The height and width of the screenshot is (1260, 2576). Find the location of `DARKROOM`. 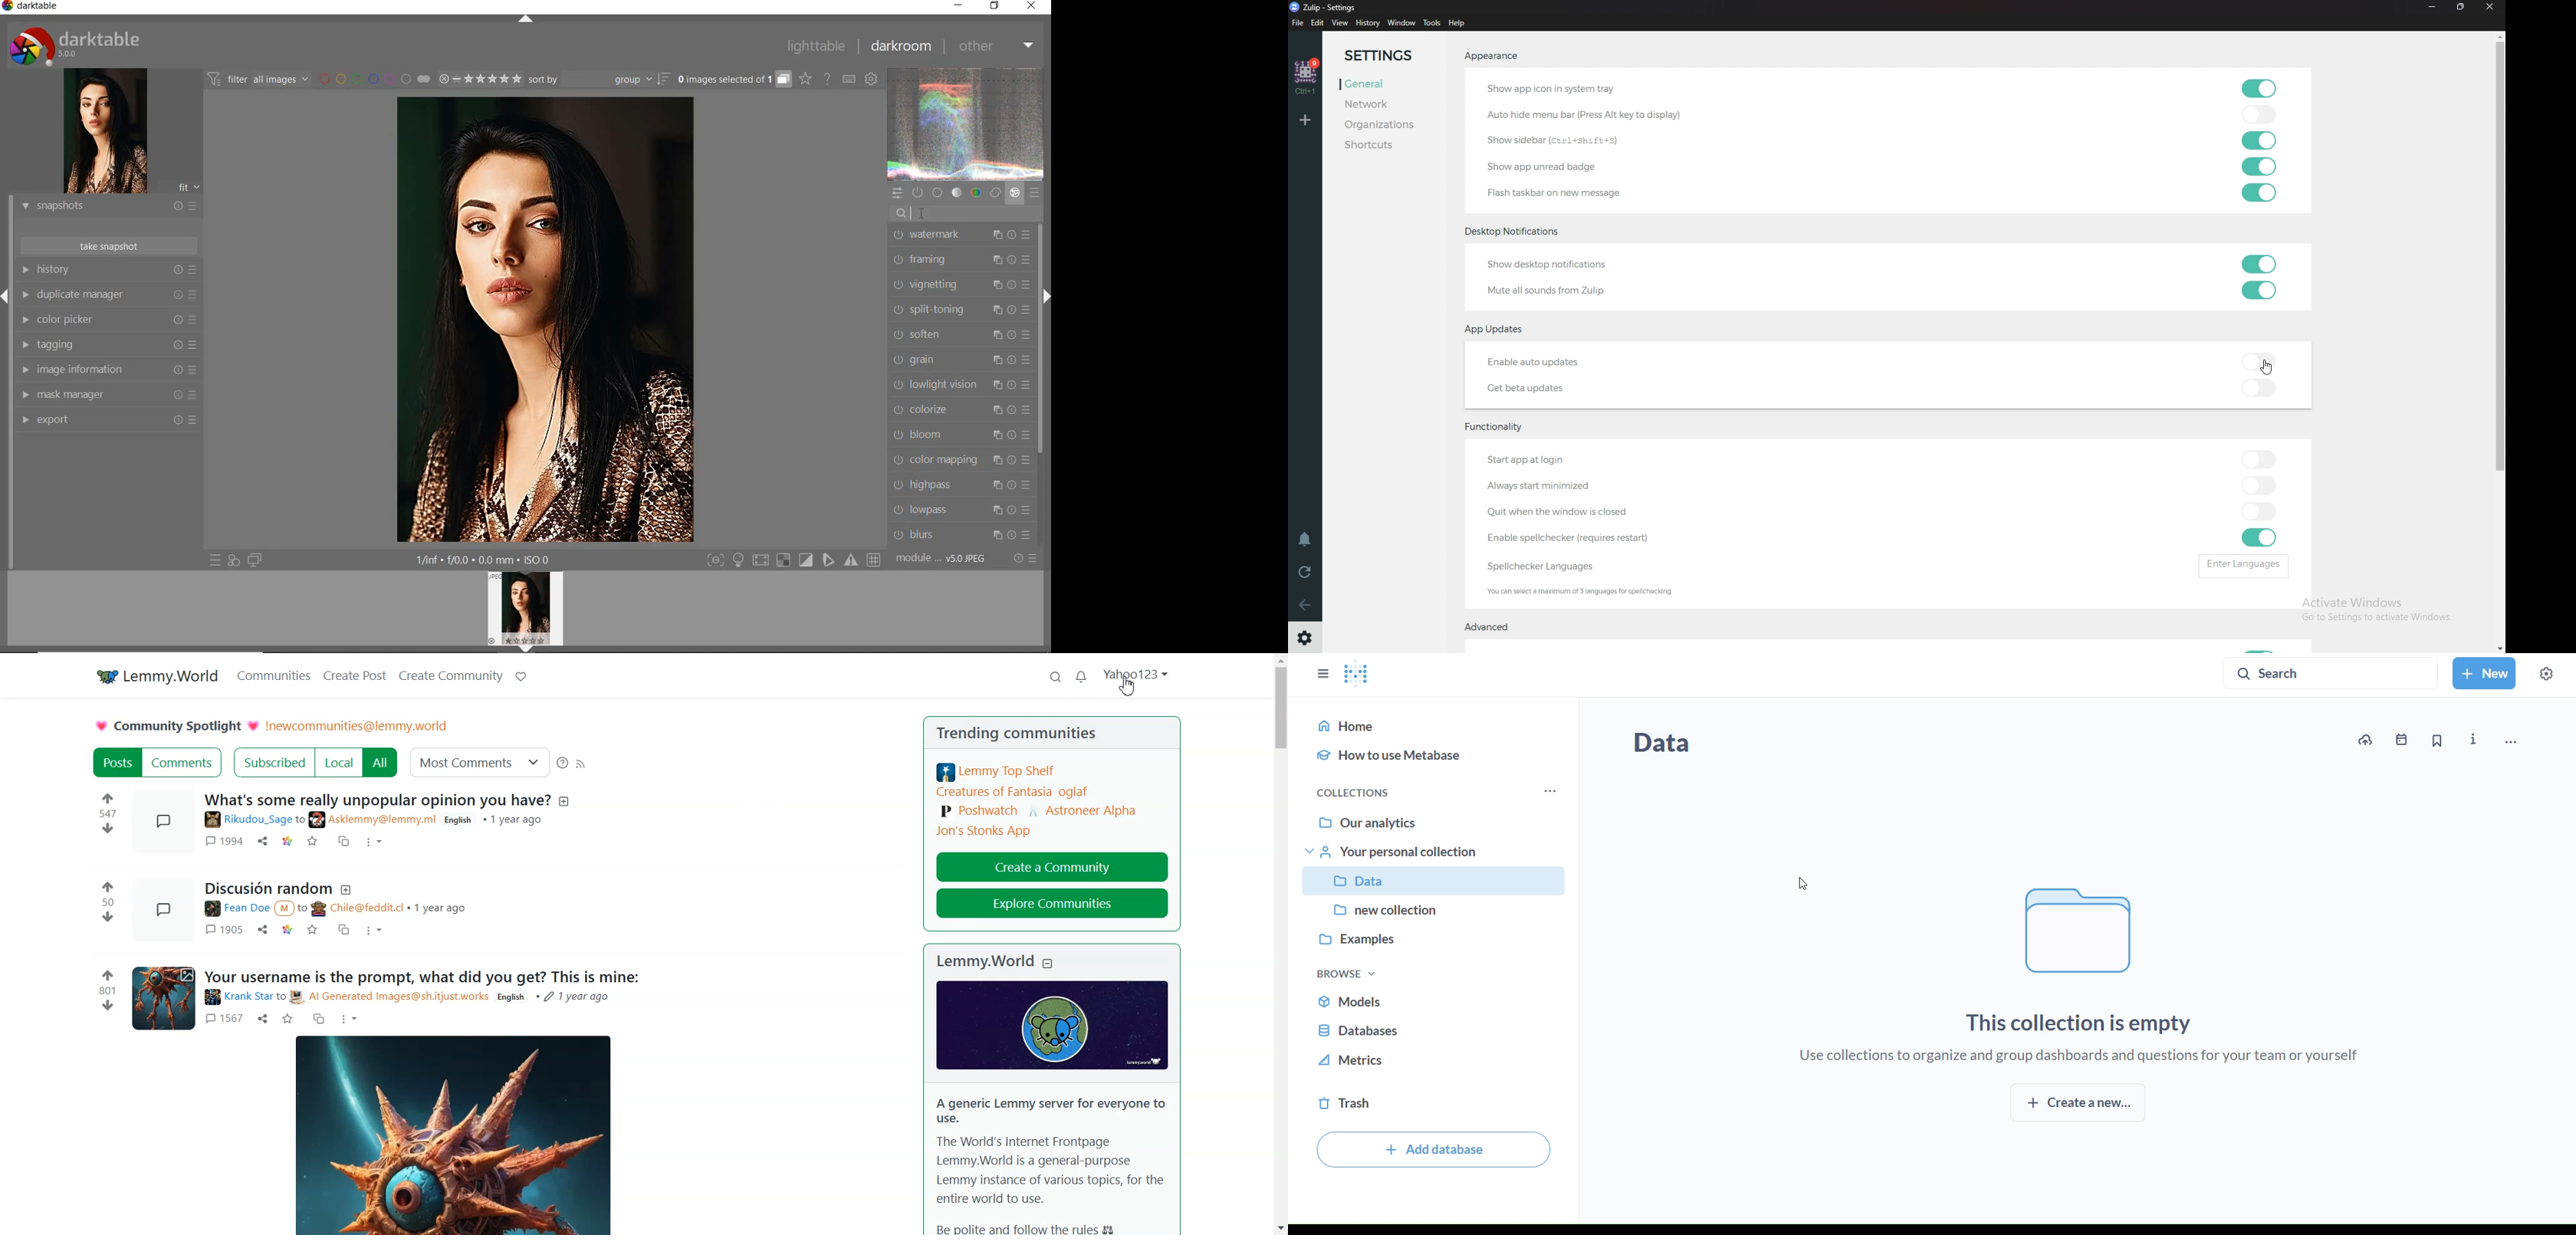

DARKROOM is located at coordinates (901, 47).